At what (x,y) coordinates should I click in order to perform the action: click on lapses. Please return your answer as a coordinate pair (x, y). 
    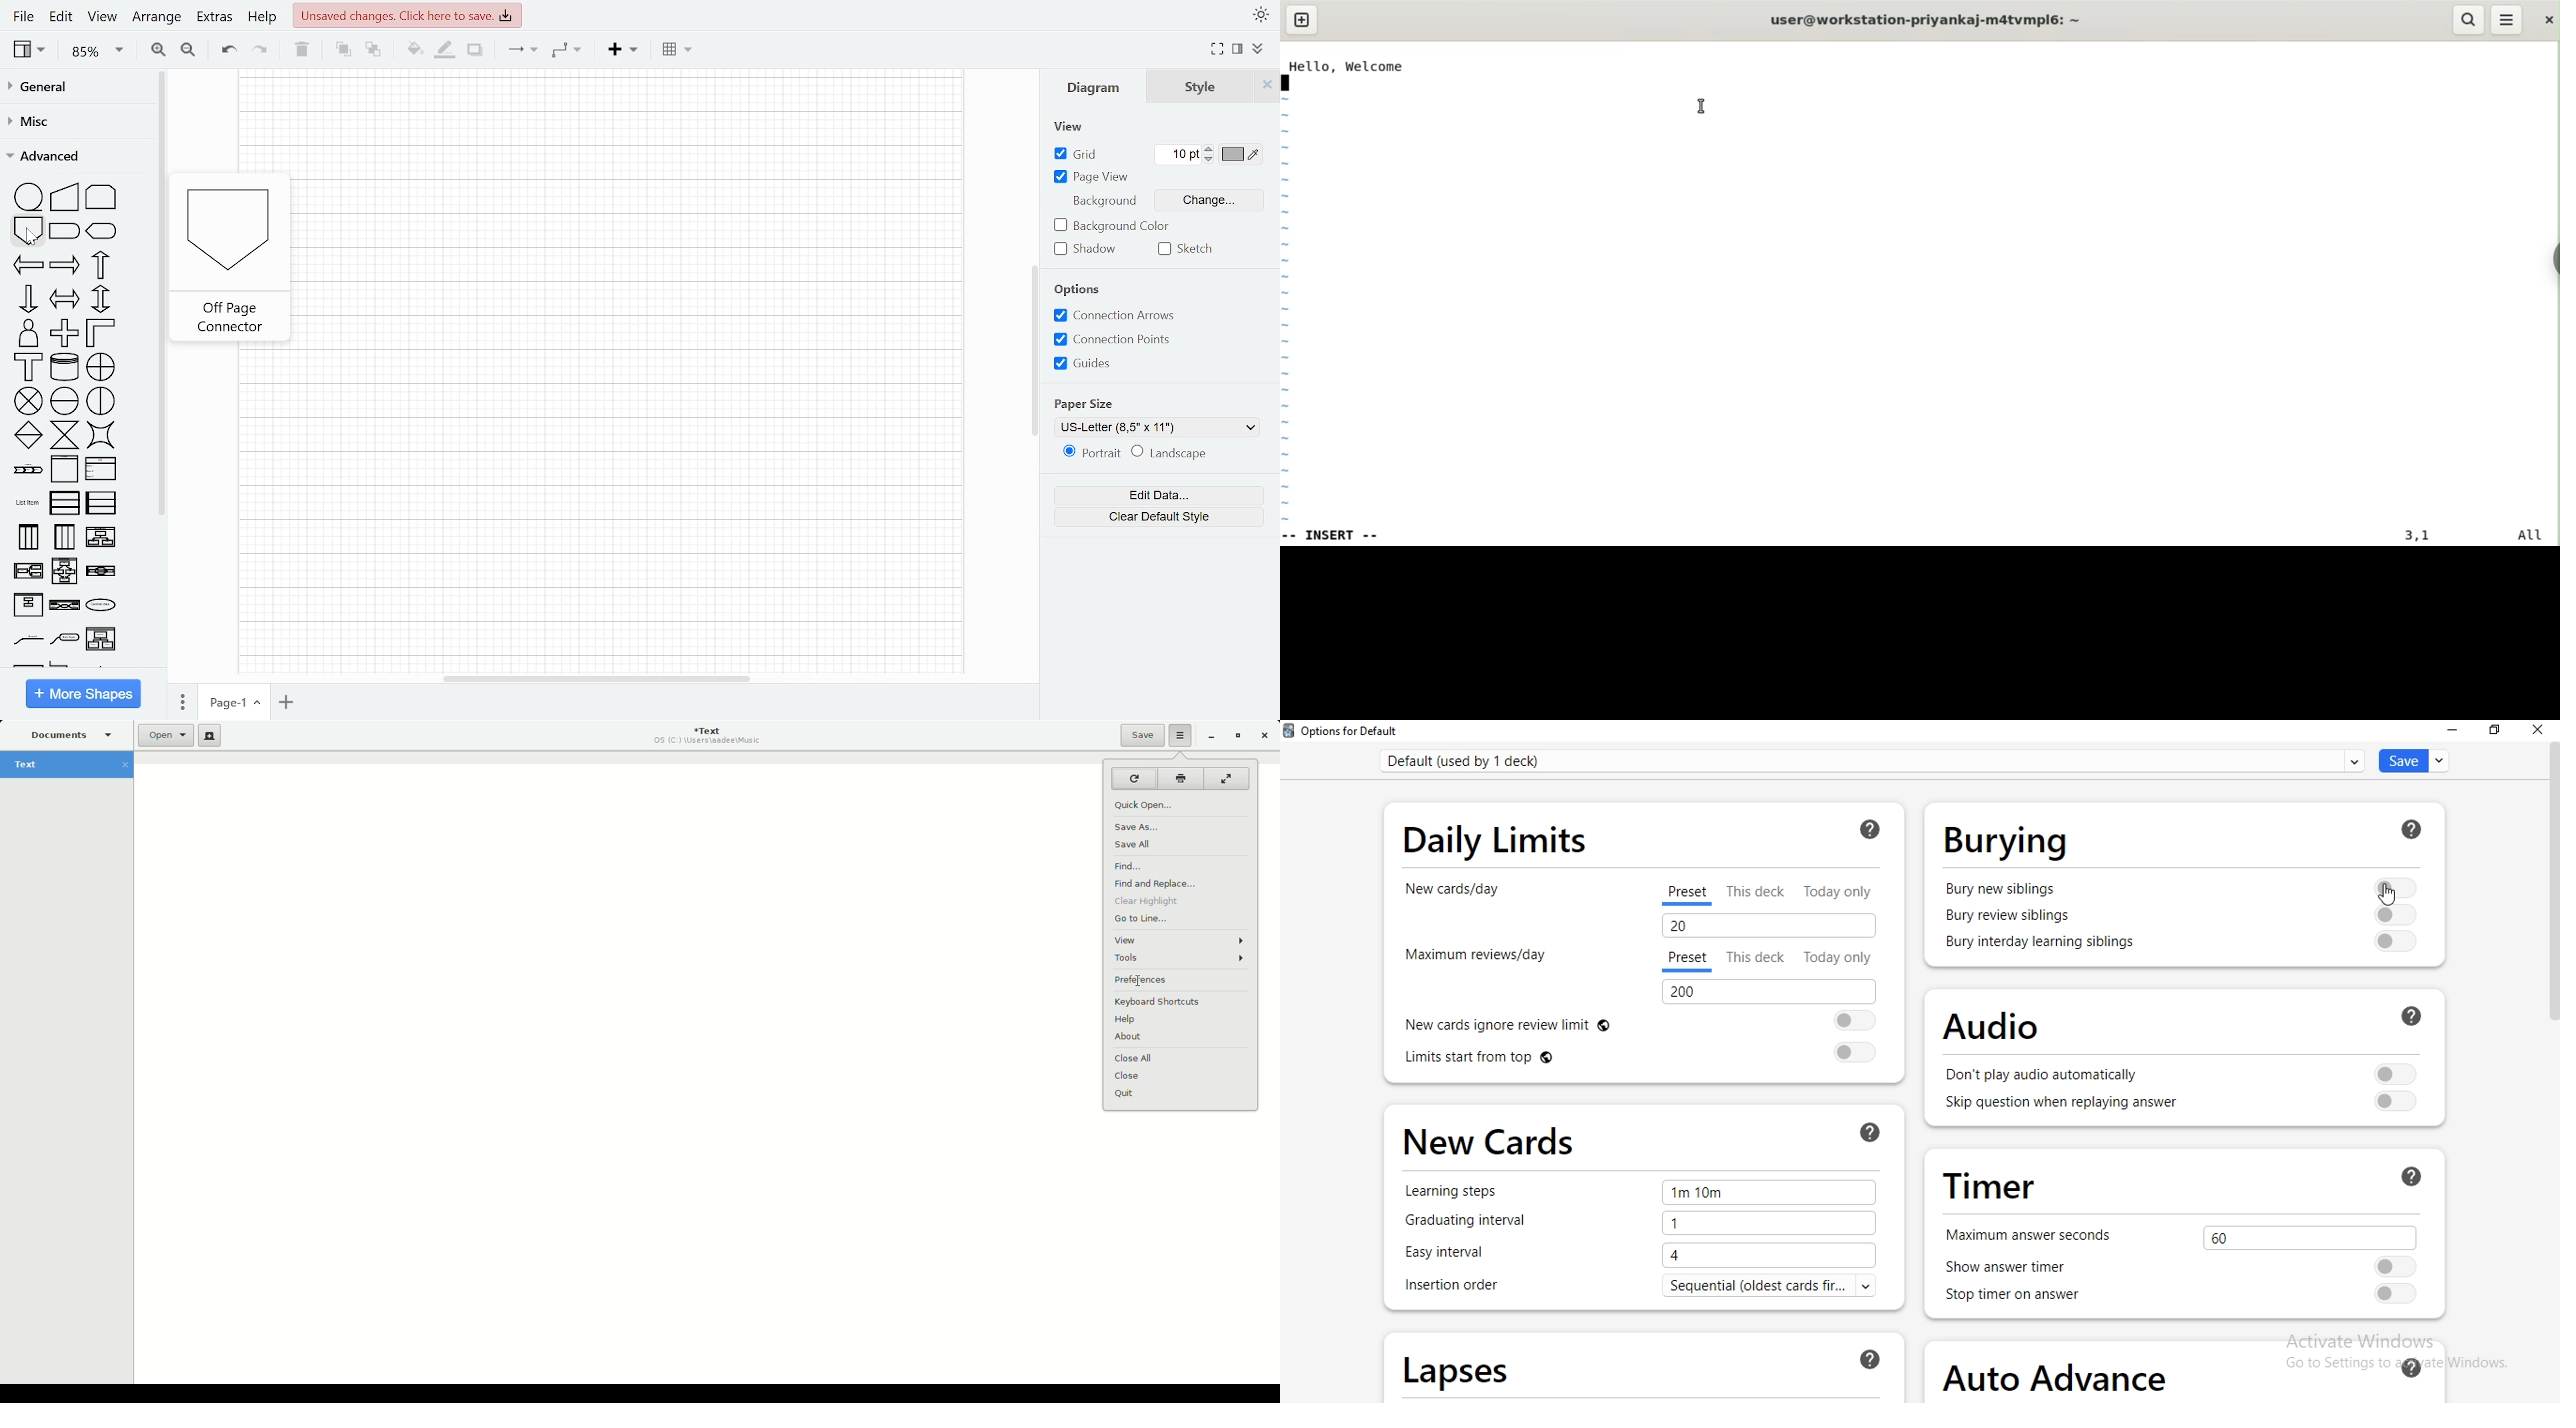
    Looking at the image, I should click on (1457, 1367).